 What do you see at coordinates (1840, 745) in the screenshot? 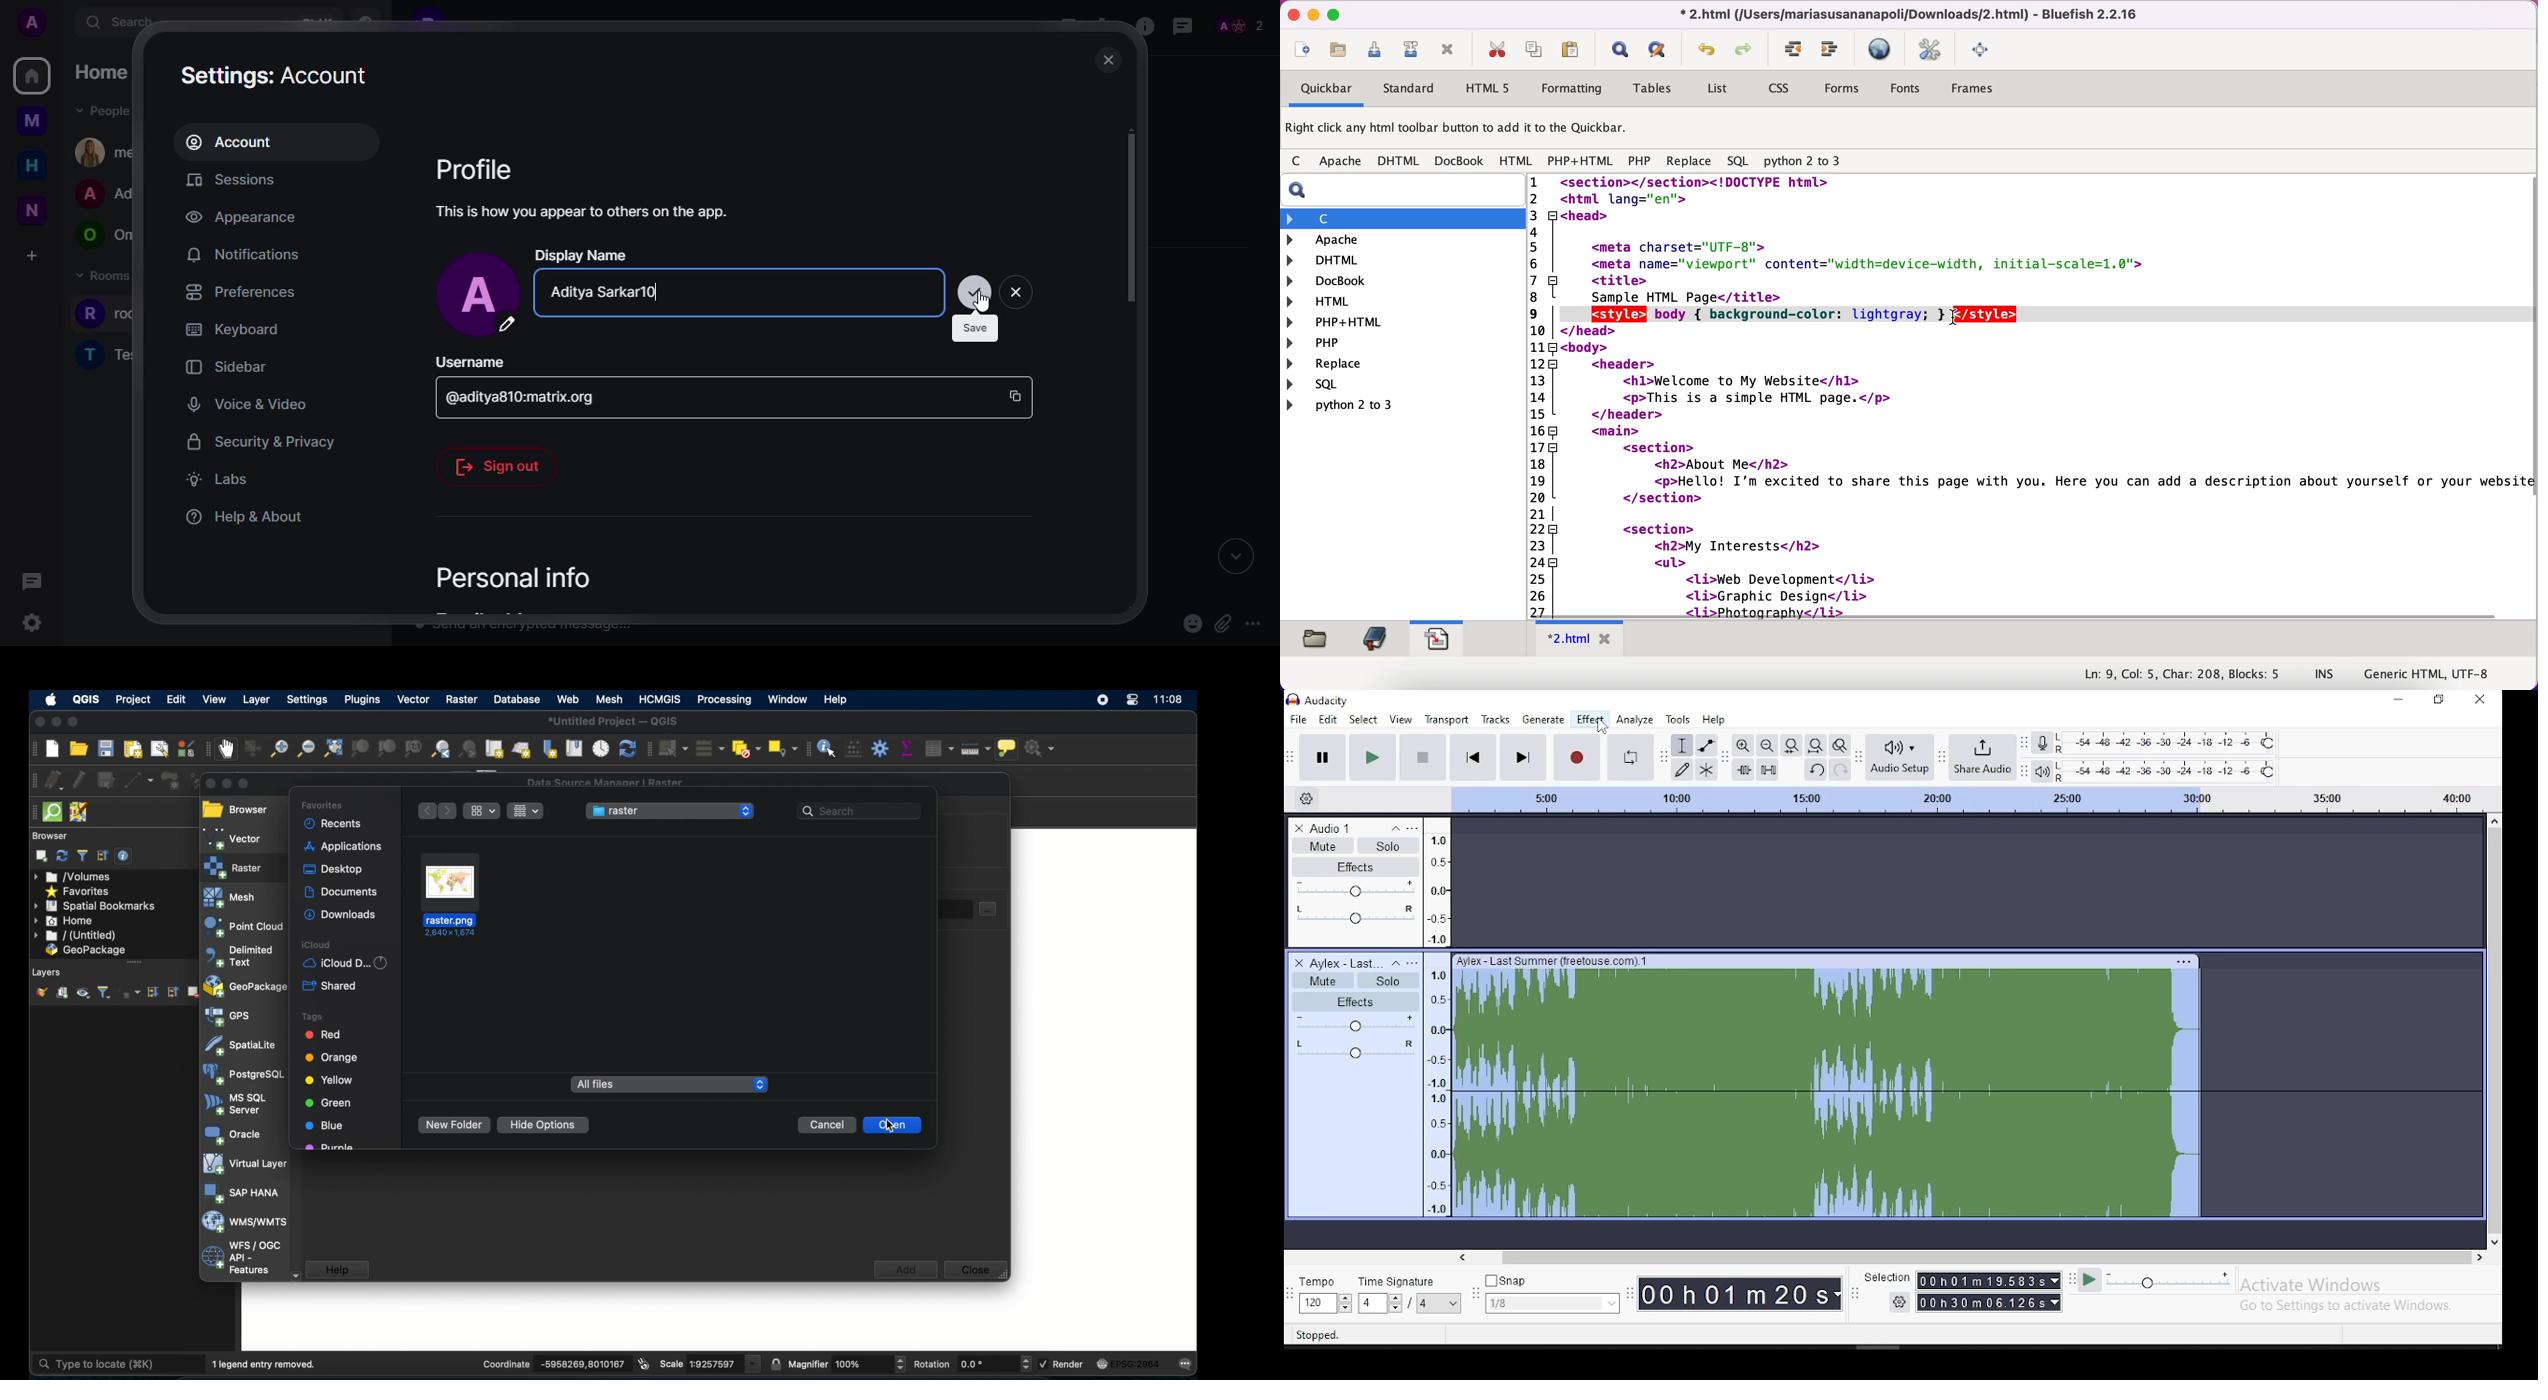
I see `zoom toggle` at bounding box center [1840, 745].